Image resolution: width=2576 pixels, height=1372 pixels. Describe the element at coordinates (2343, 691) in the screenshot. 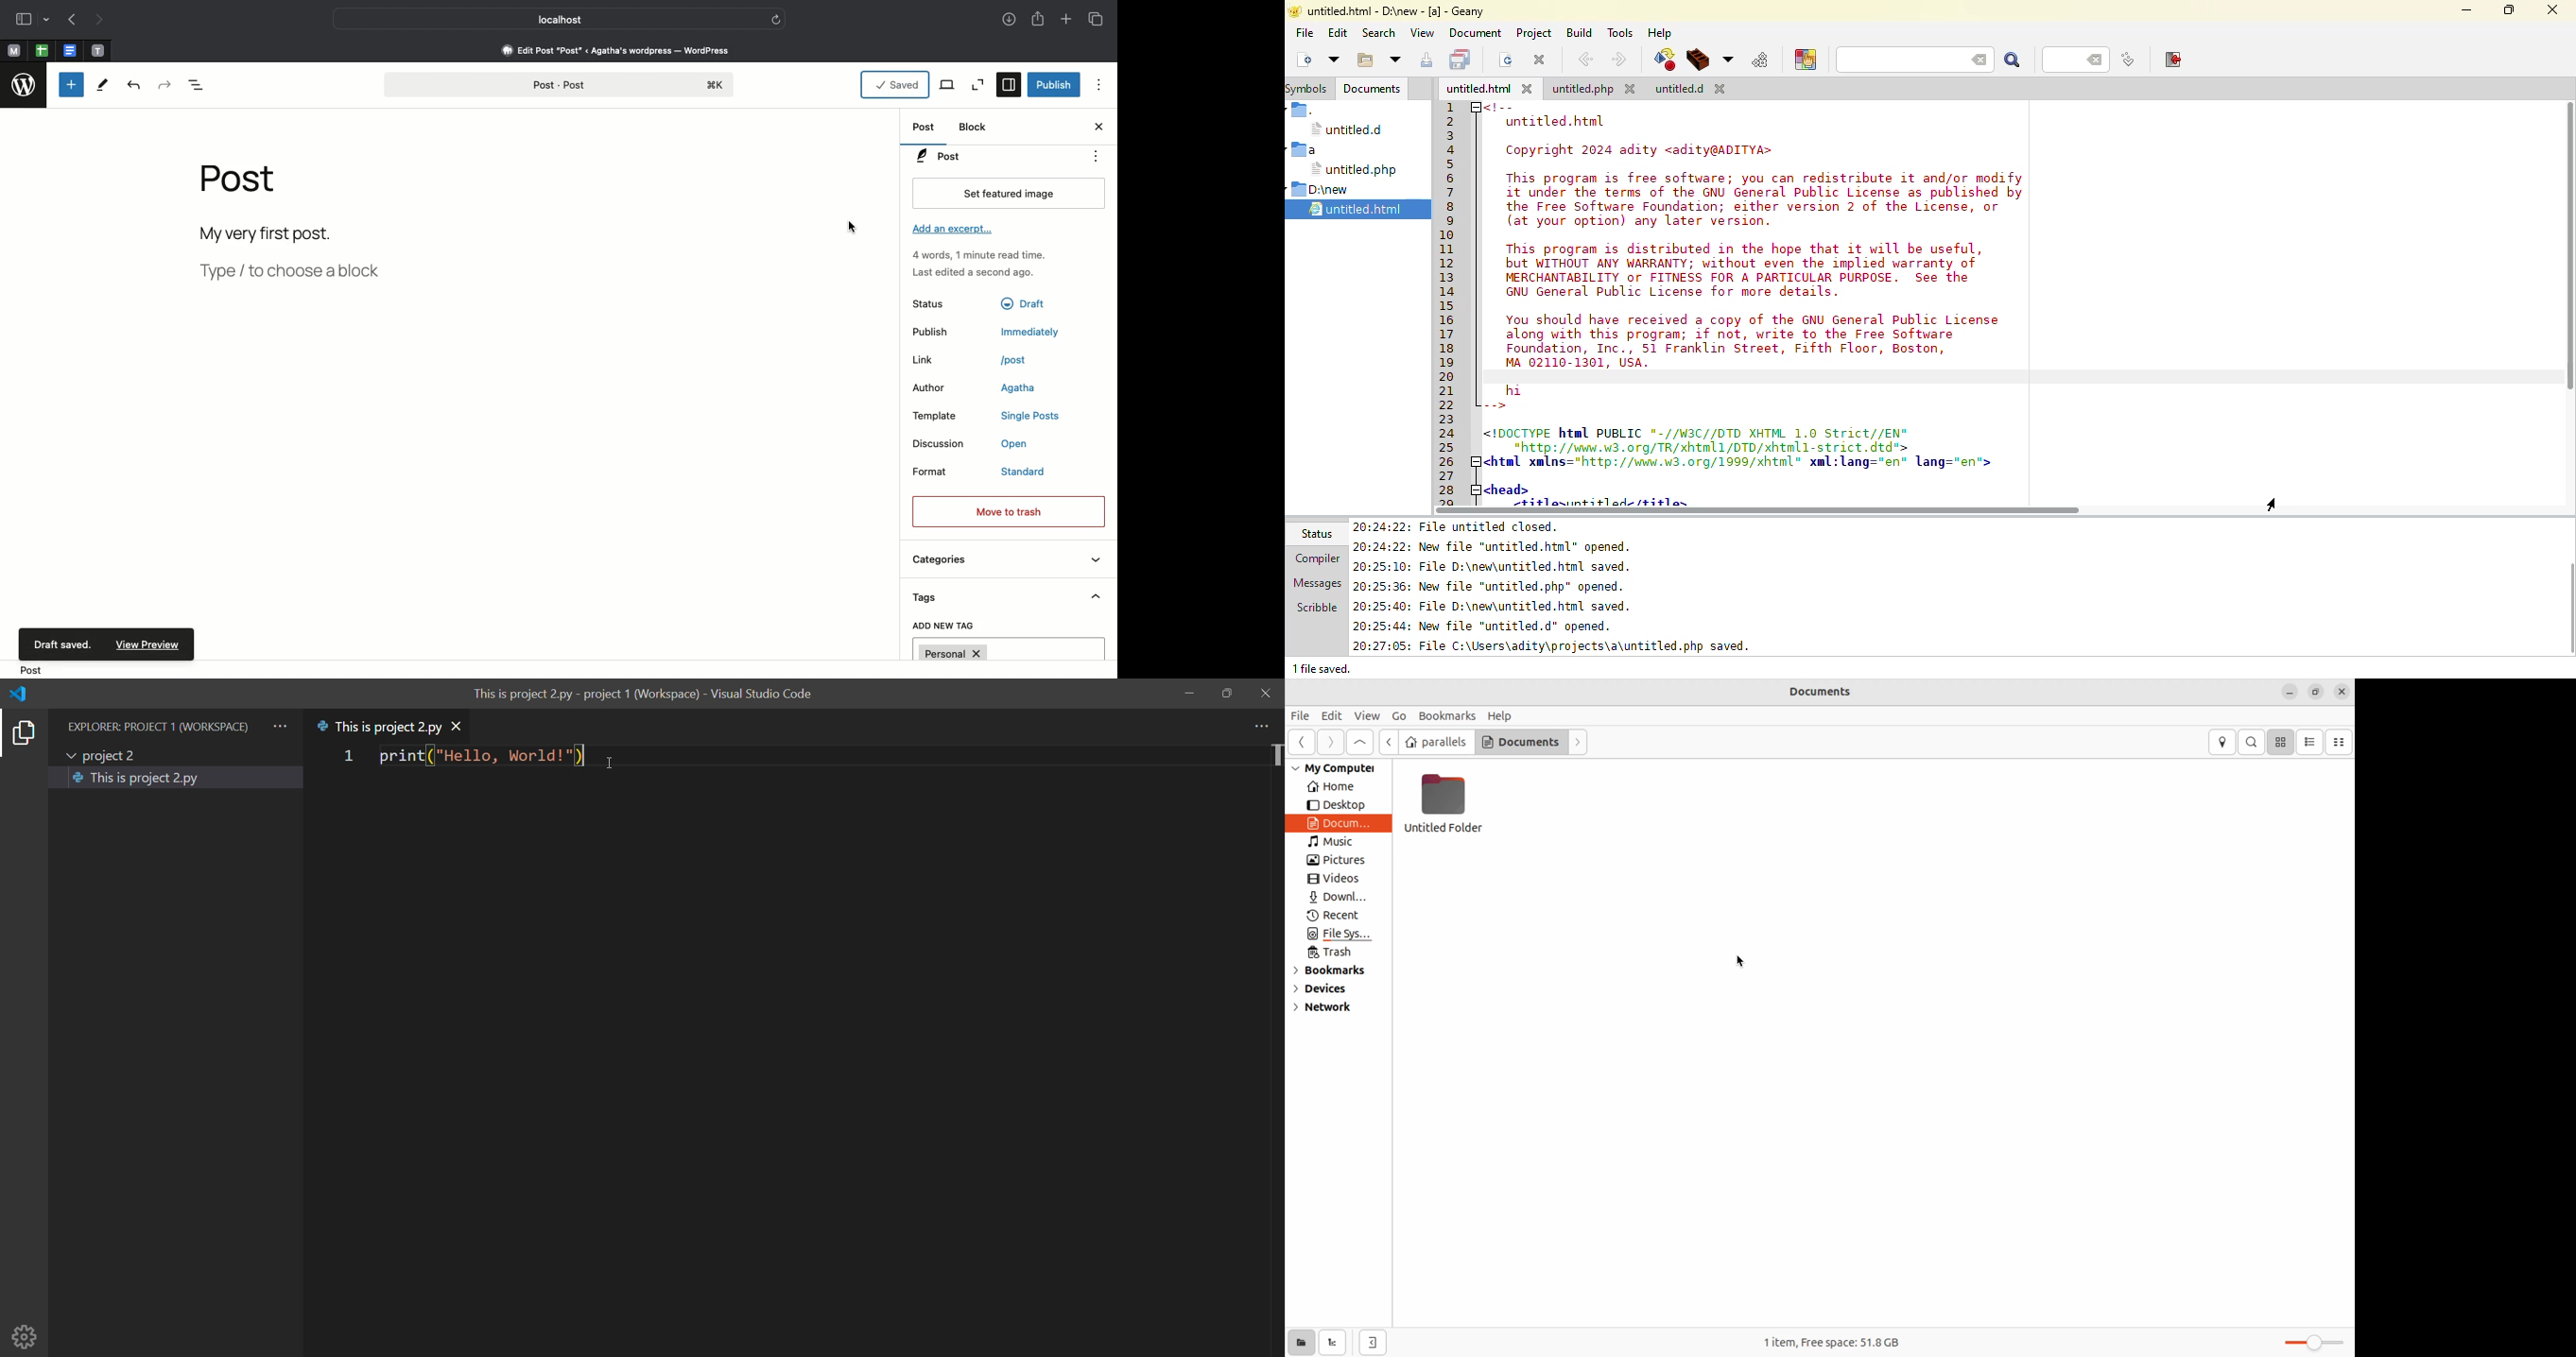

I see `Close` at that location.